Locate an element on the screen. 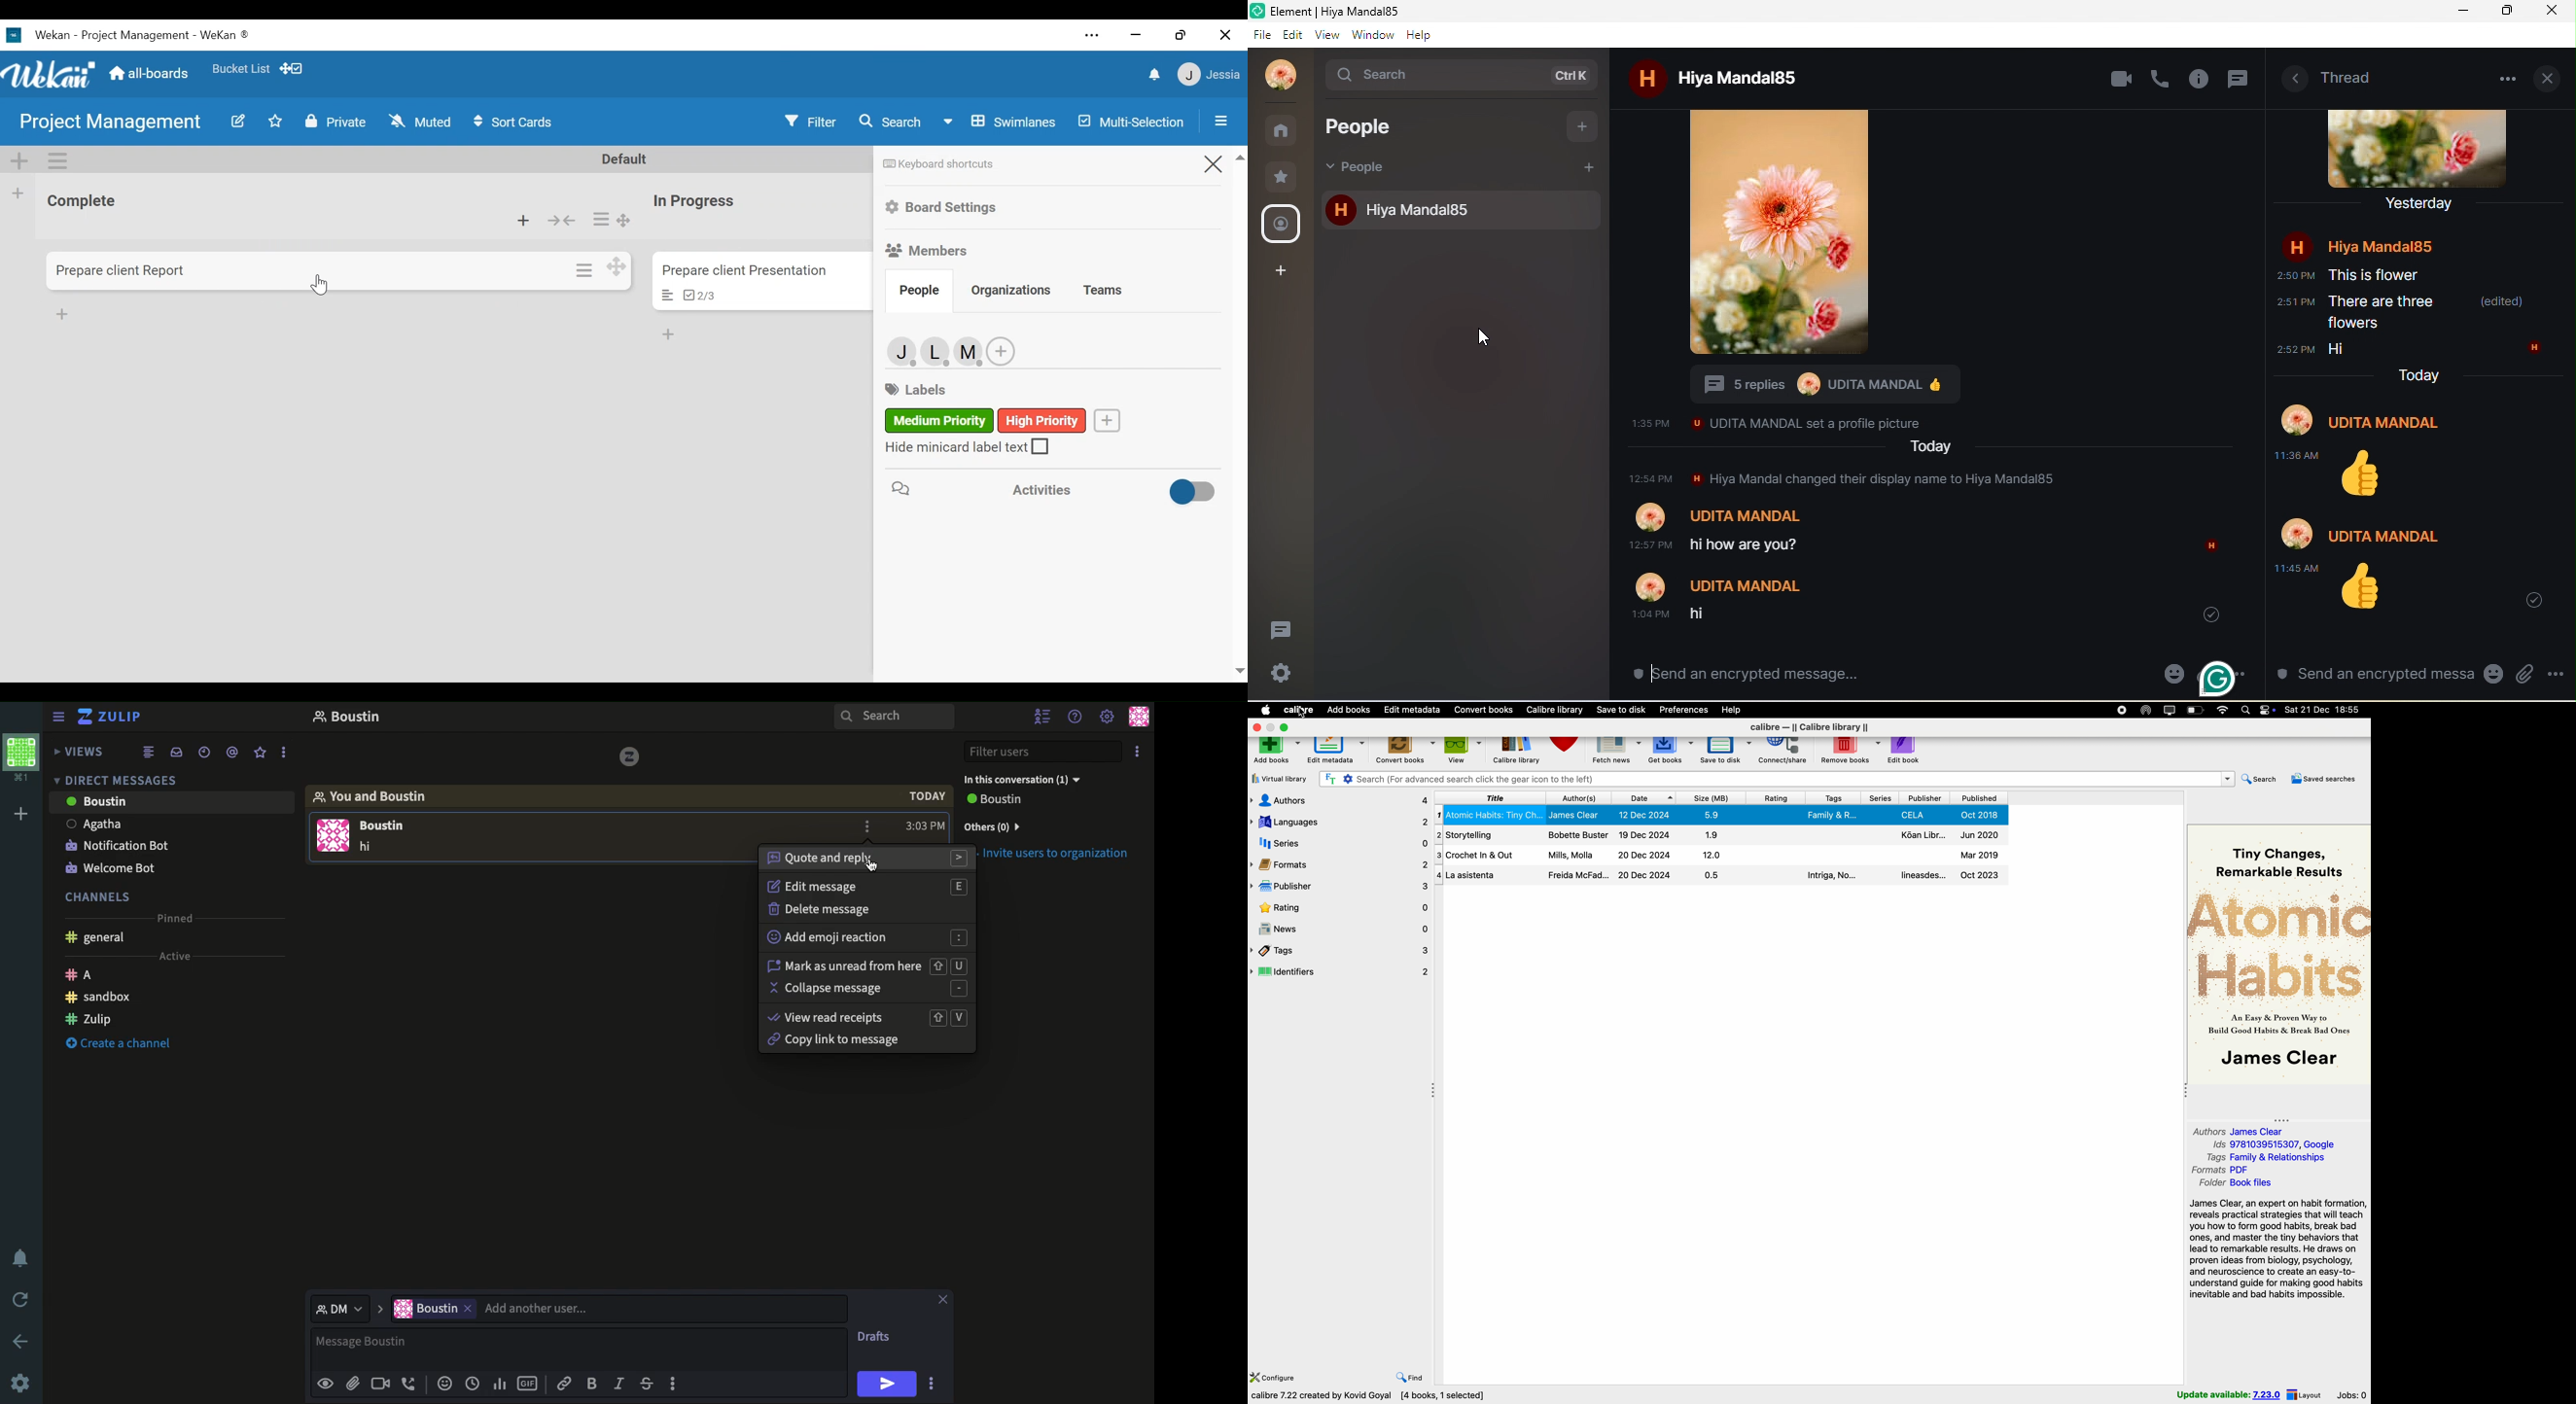  configure is located at coordinates (1276, 1375).